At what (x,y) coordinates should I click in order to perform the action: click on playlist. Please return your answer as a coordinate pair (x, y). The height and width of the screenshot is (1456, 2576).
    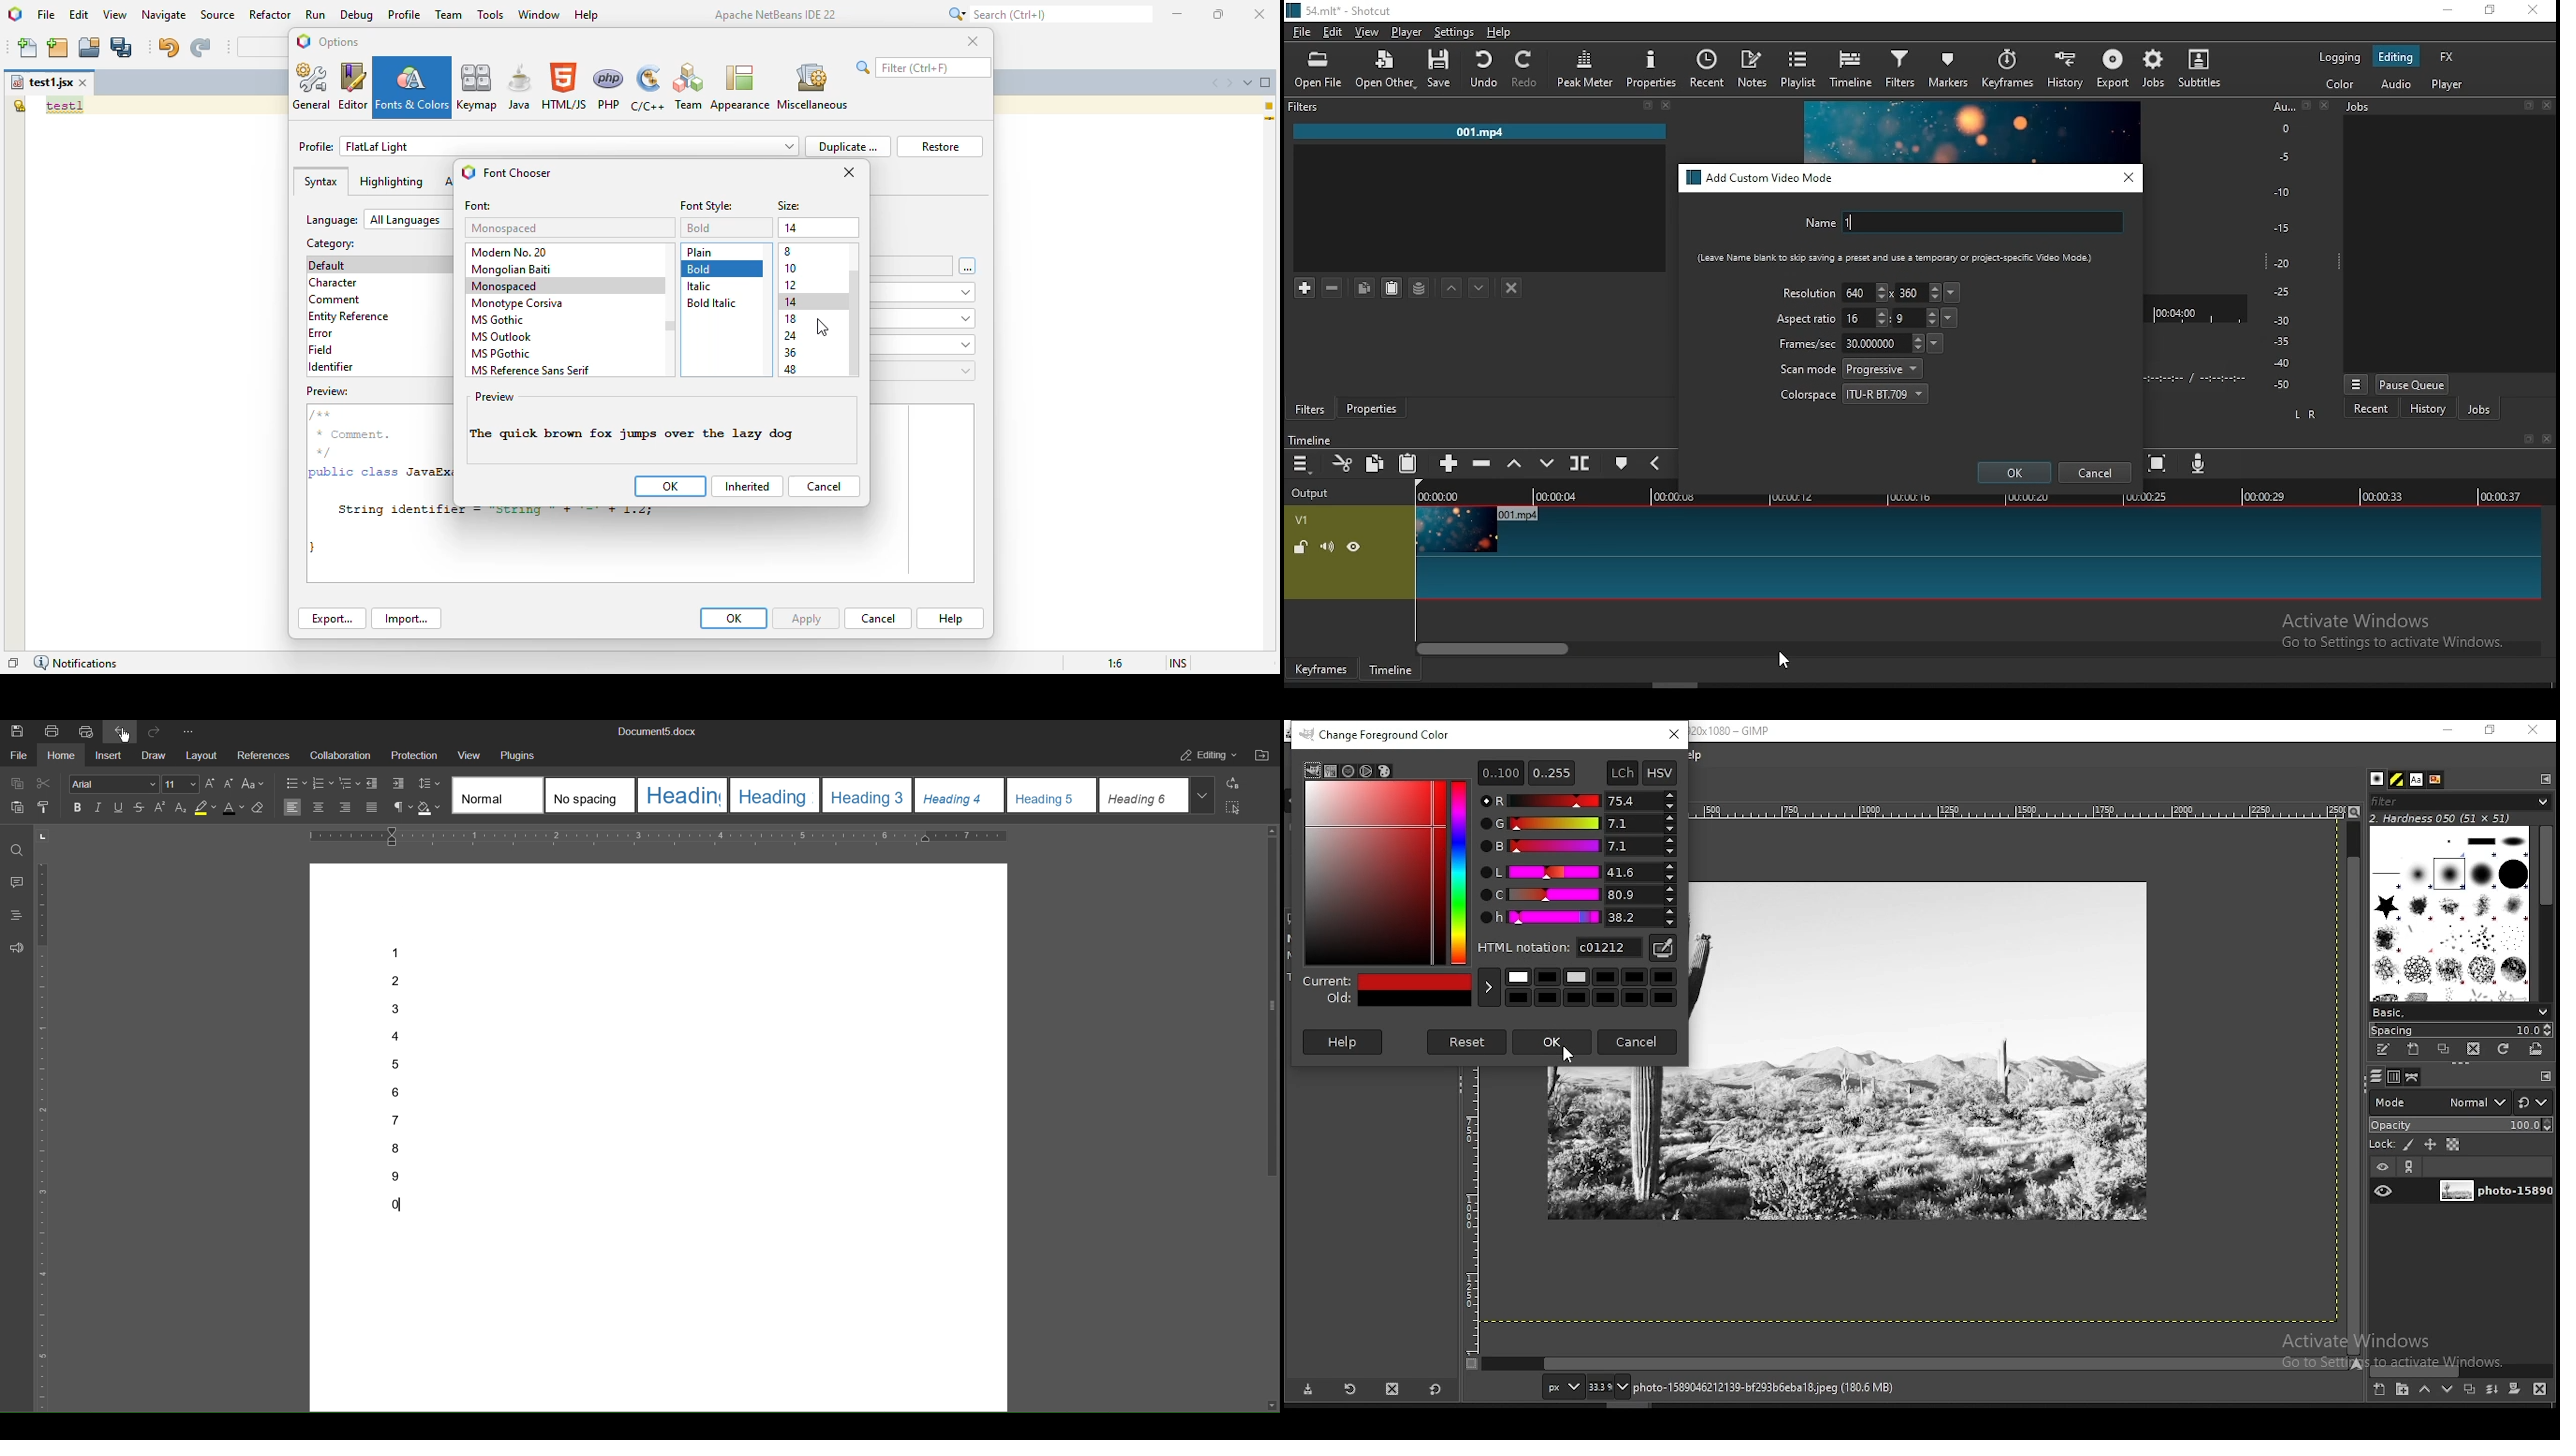
    Looking at the image, I should click on (1800, 68).